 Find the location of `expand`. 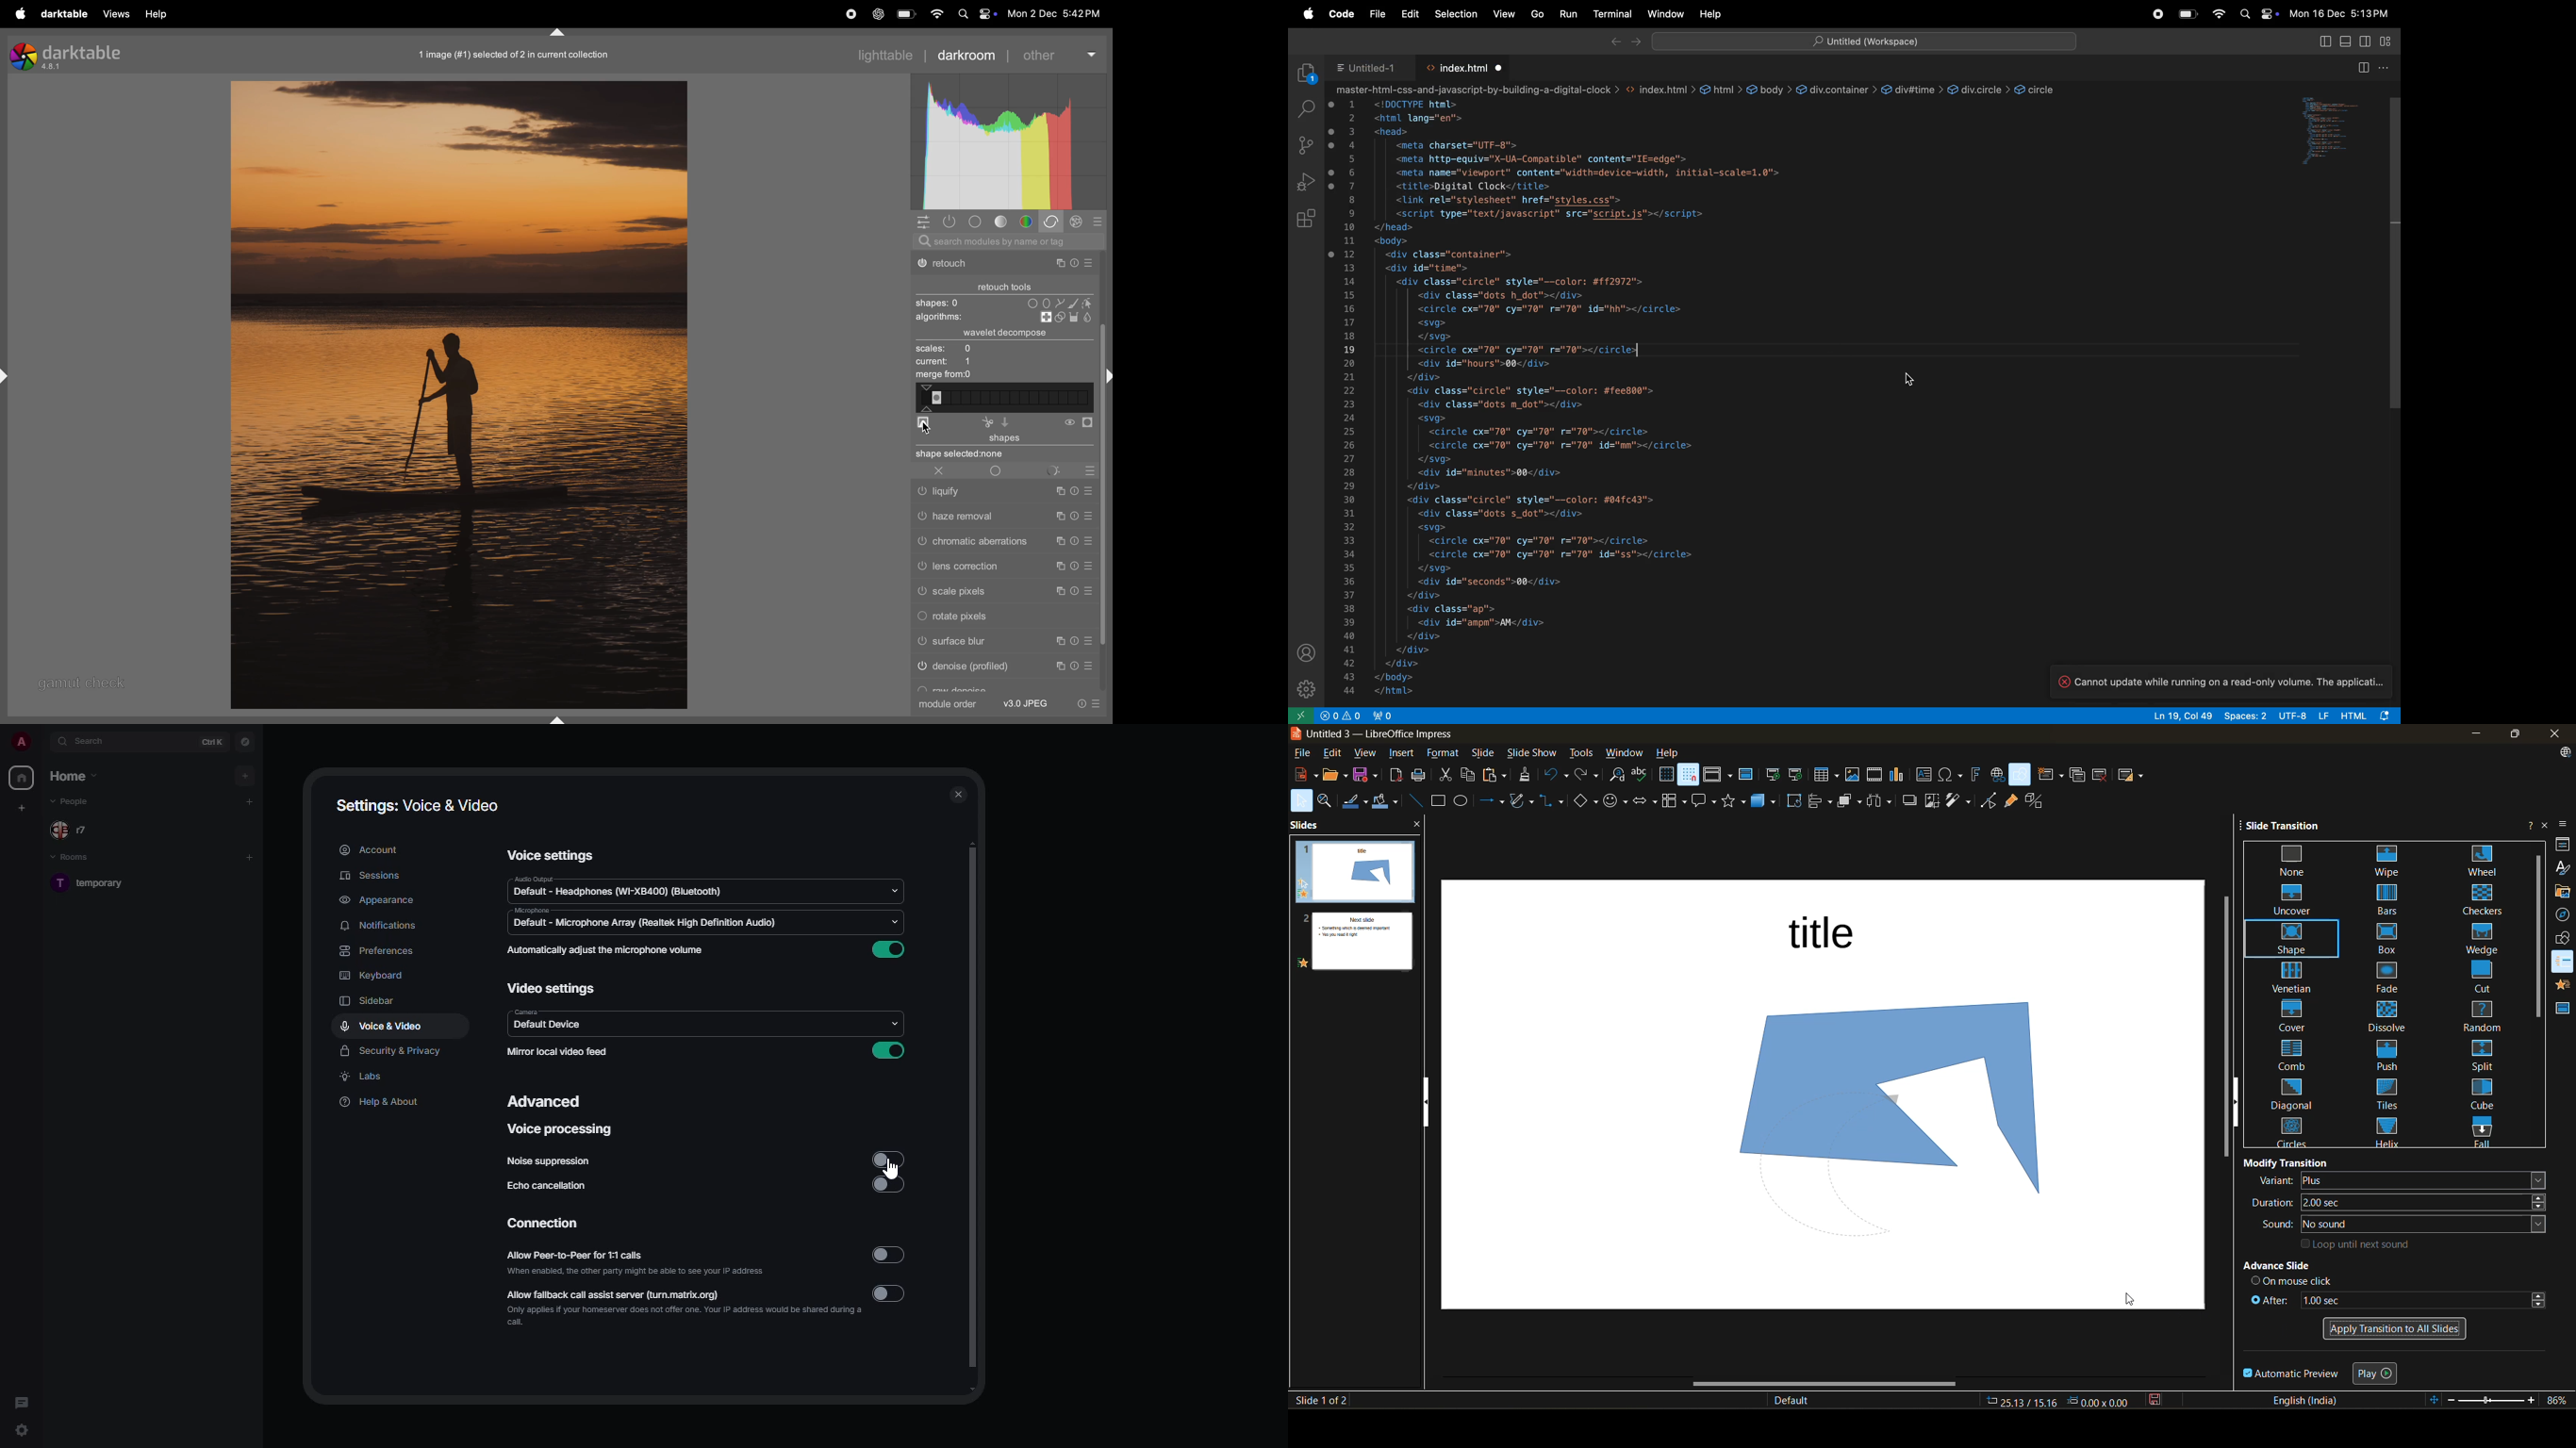

expand is located at coordinates (556, 717).